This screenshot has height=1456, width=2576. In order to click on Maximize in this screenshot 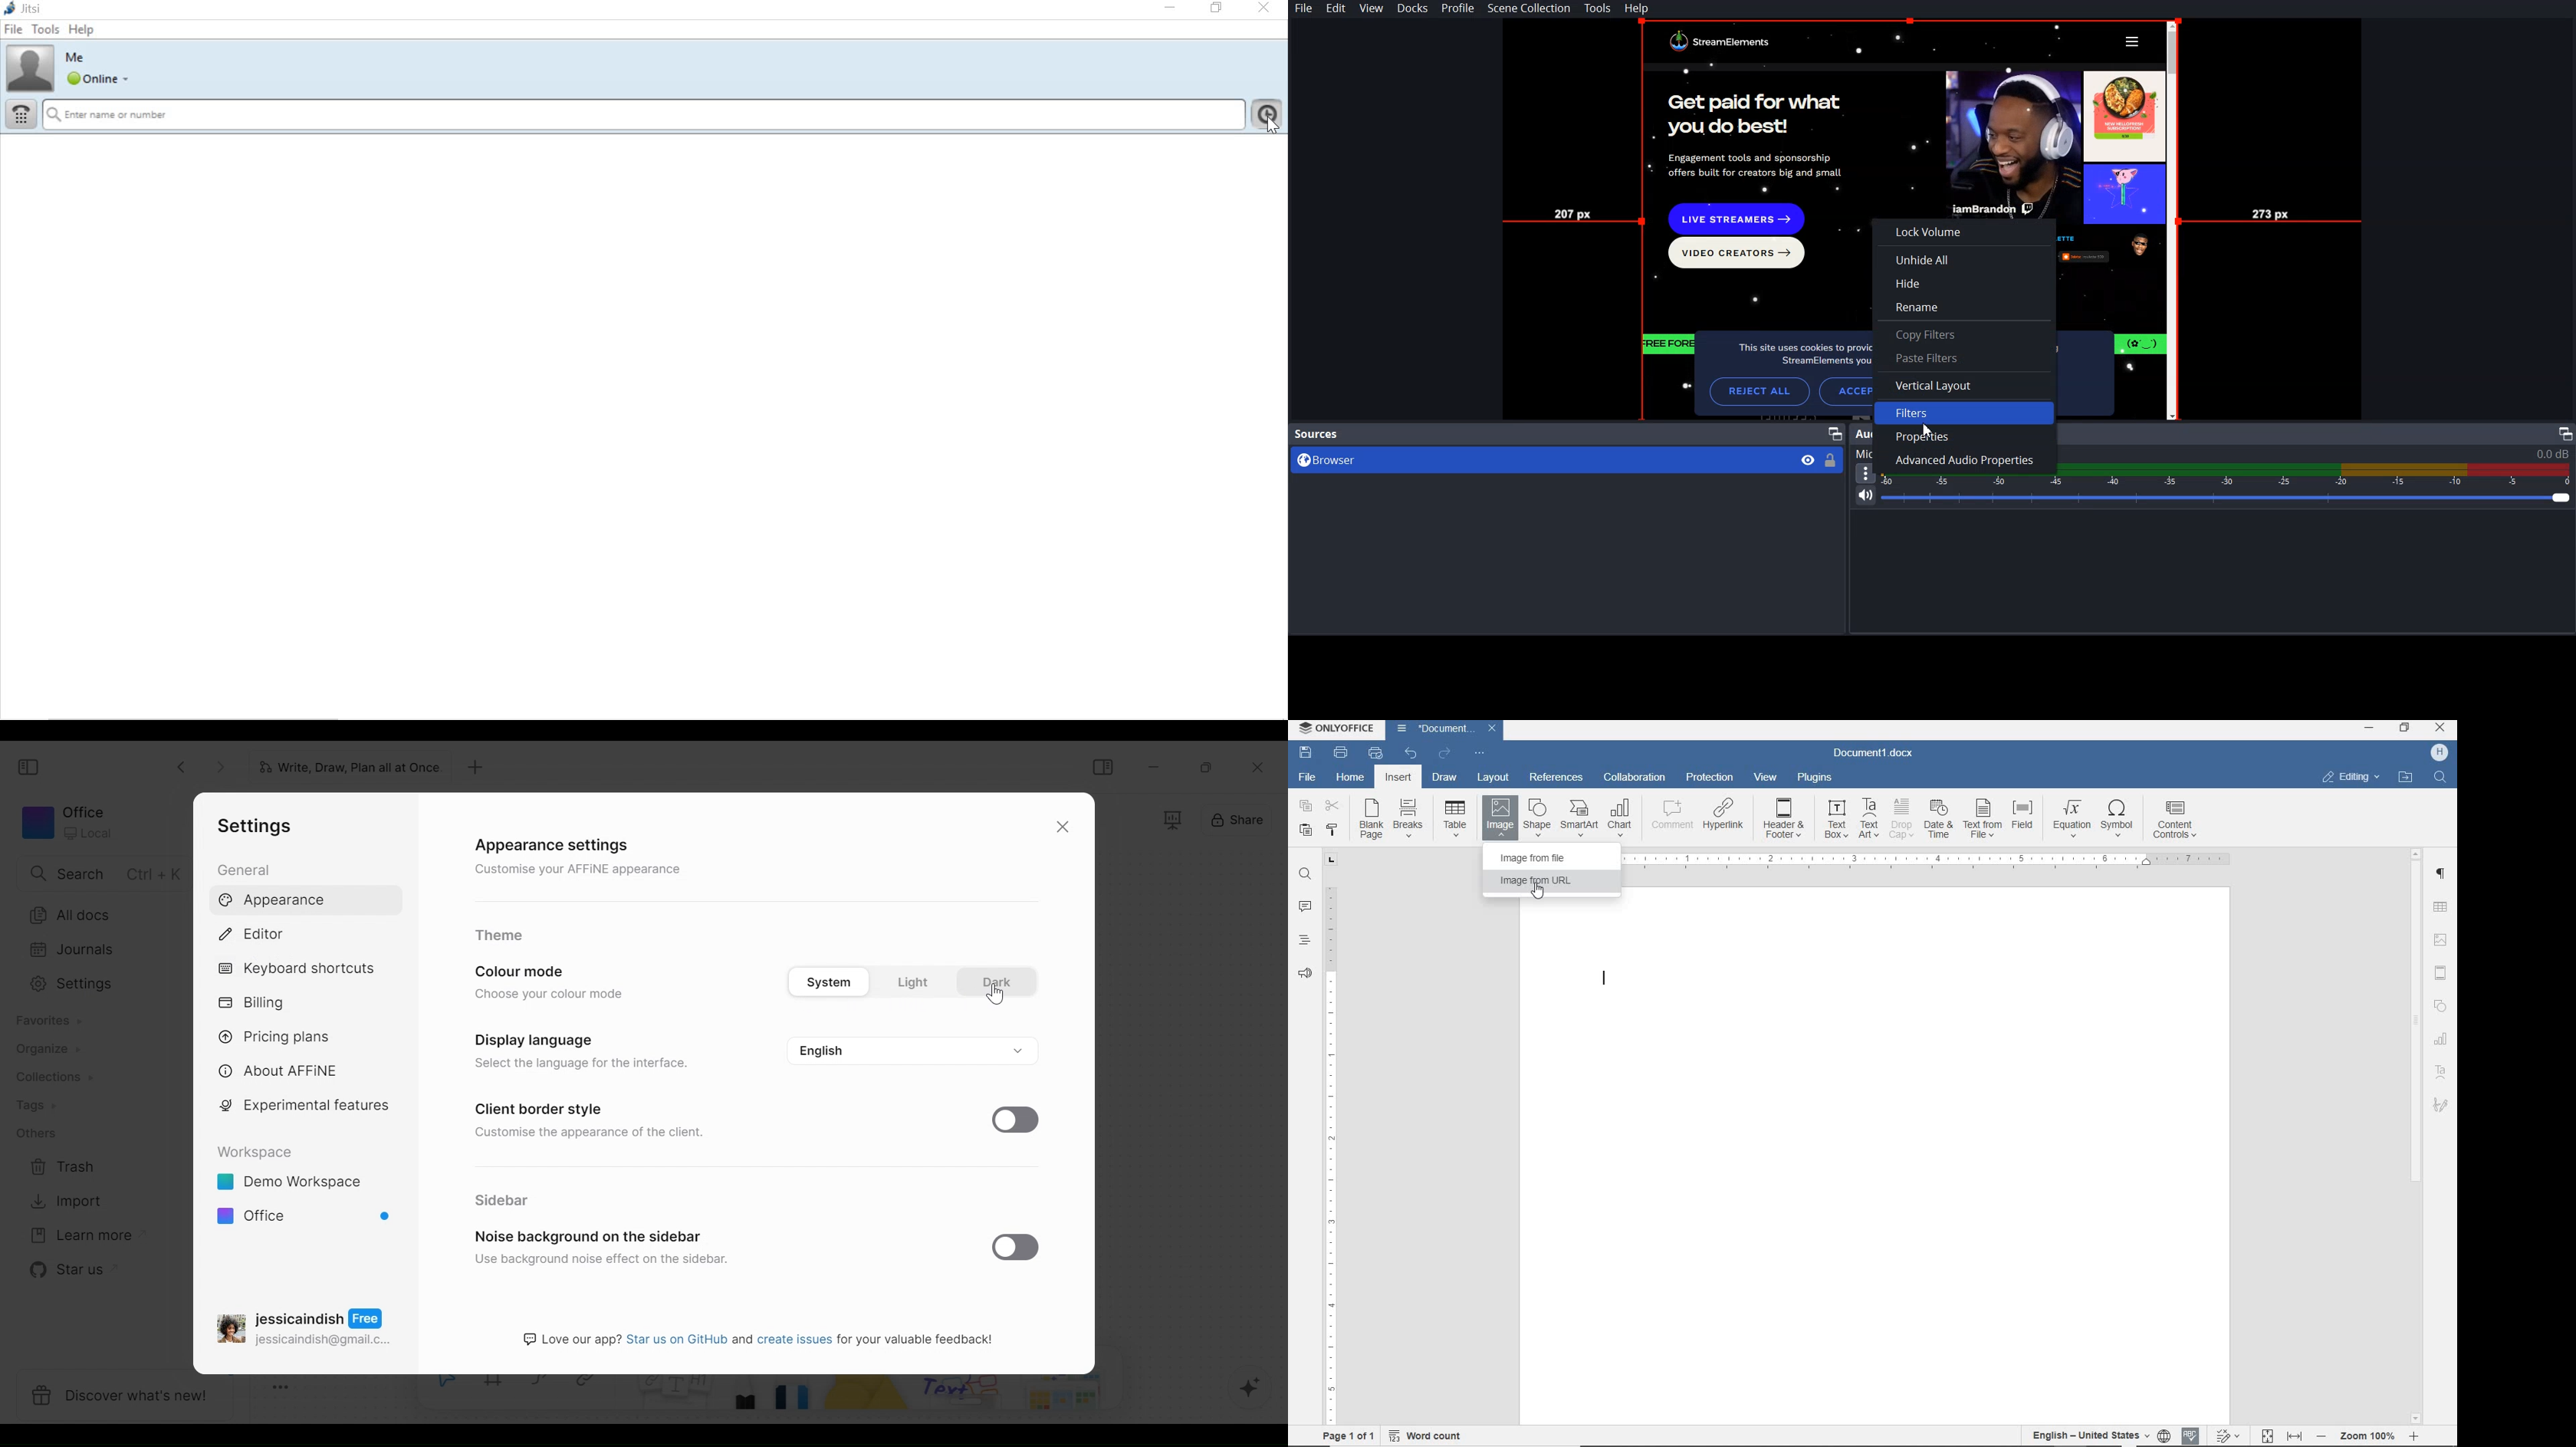, I will do `click(1838, 433)`.